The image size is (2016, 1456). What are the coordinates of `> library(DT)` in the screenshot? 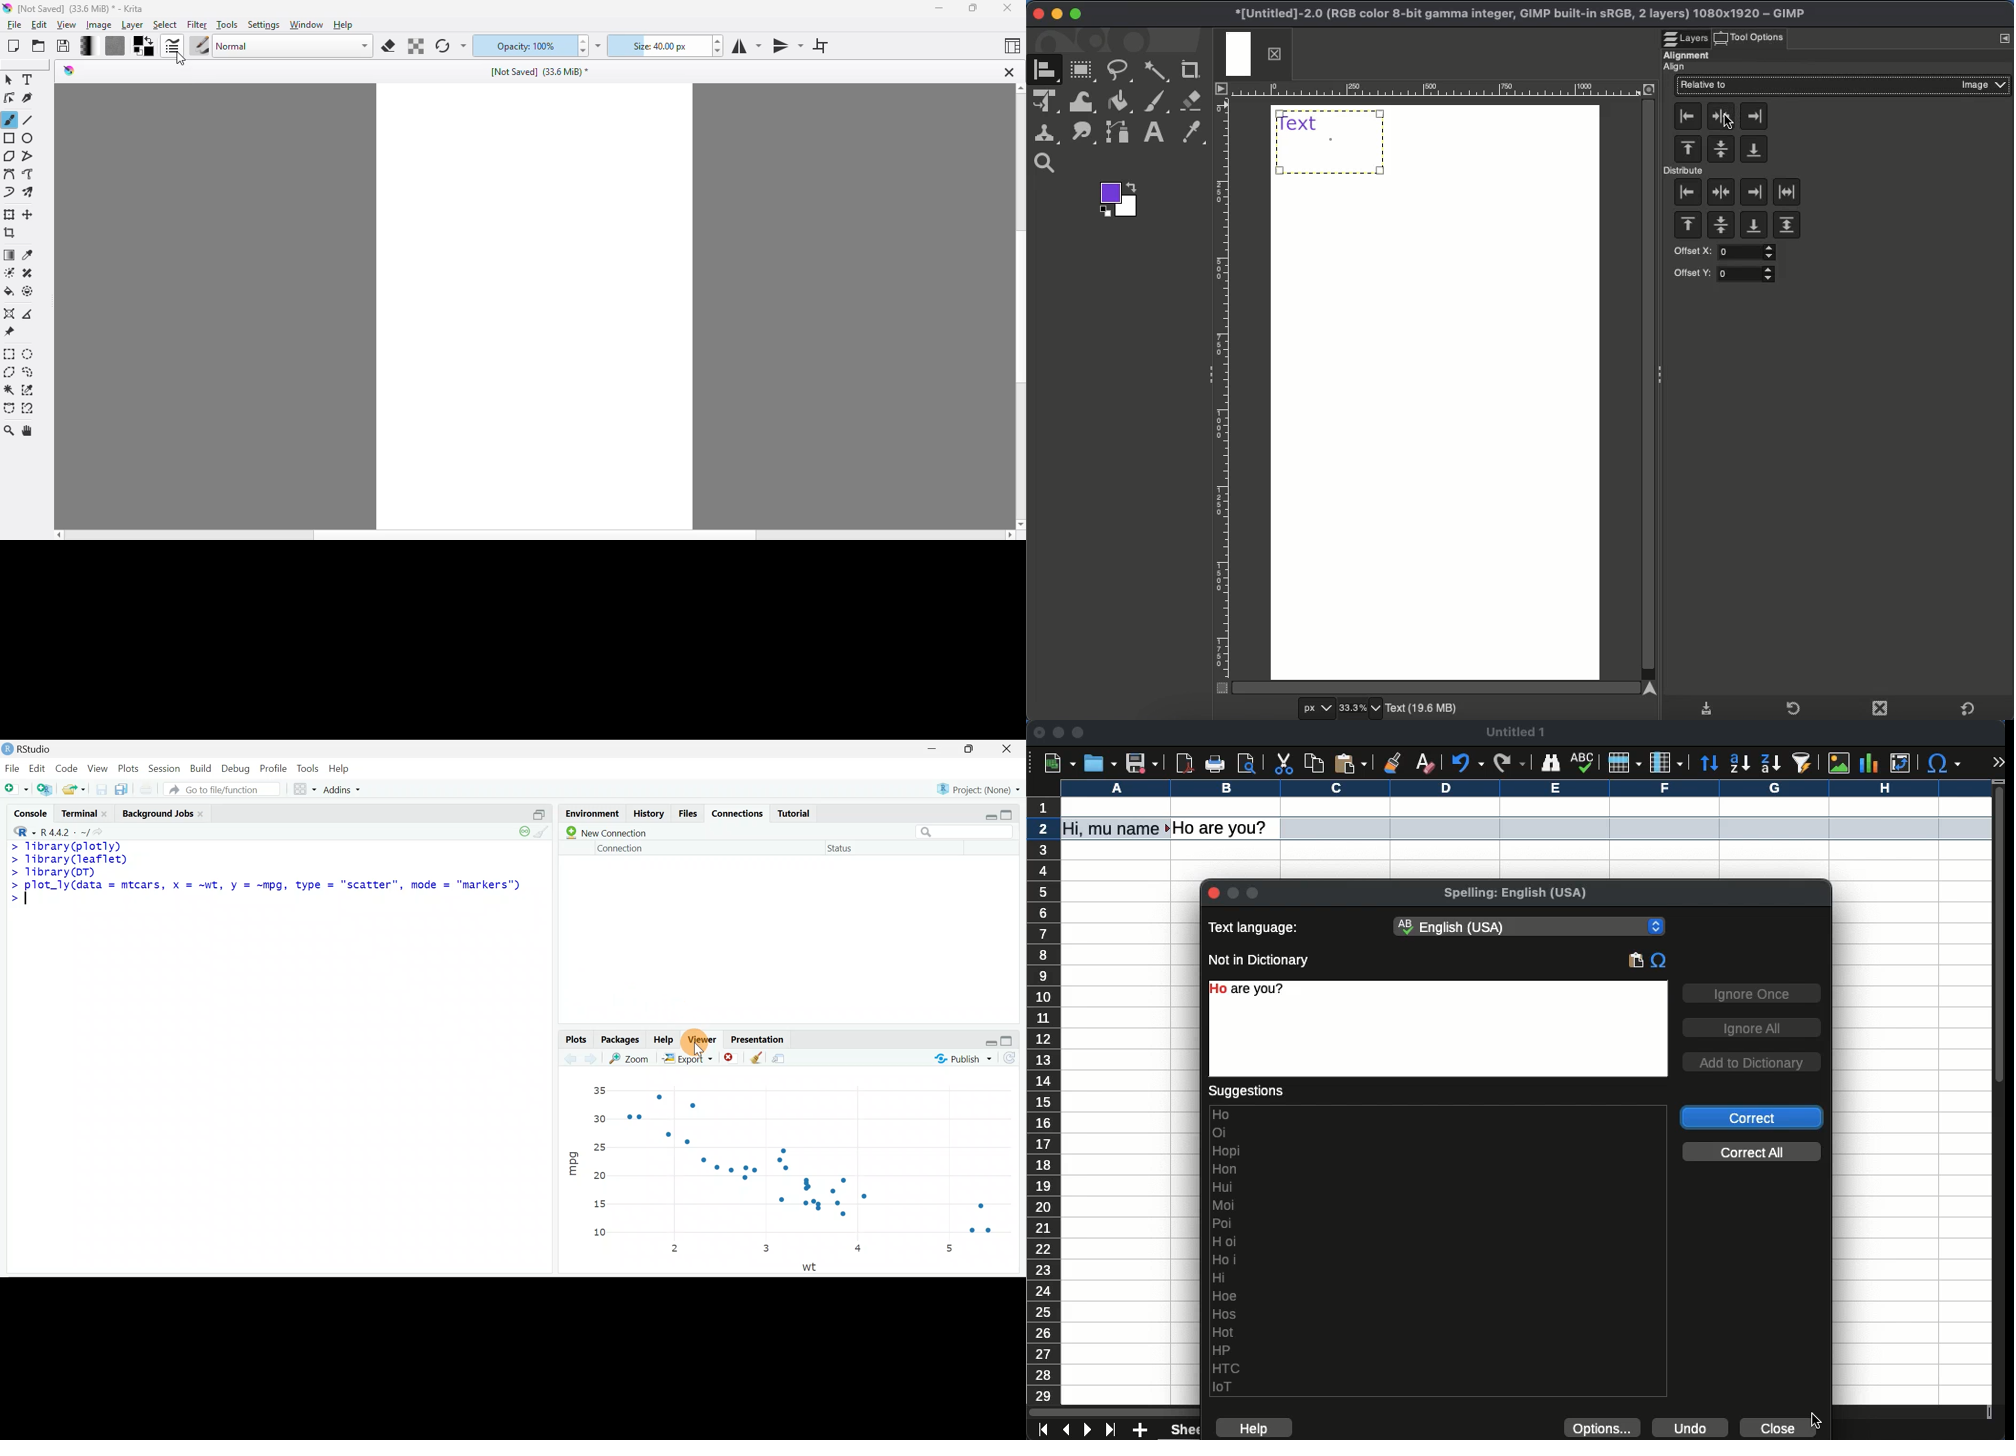 It's located at (57, 873).